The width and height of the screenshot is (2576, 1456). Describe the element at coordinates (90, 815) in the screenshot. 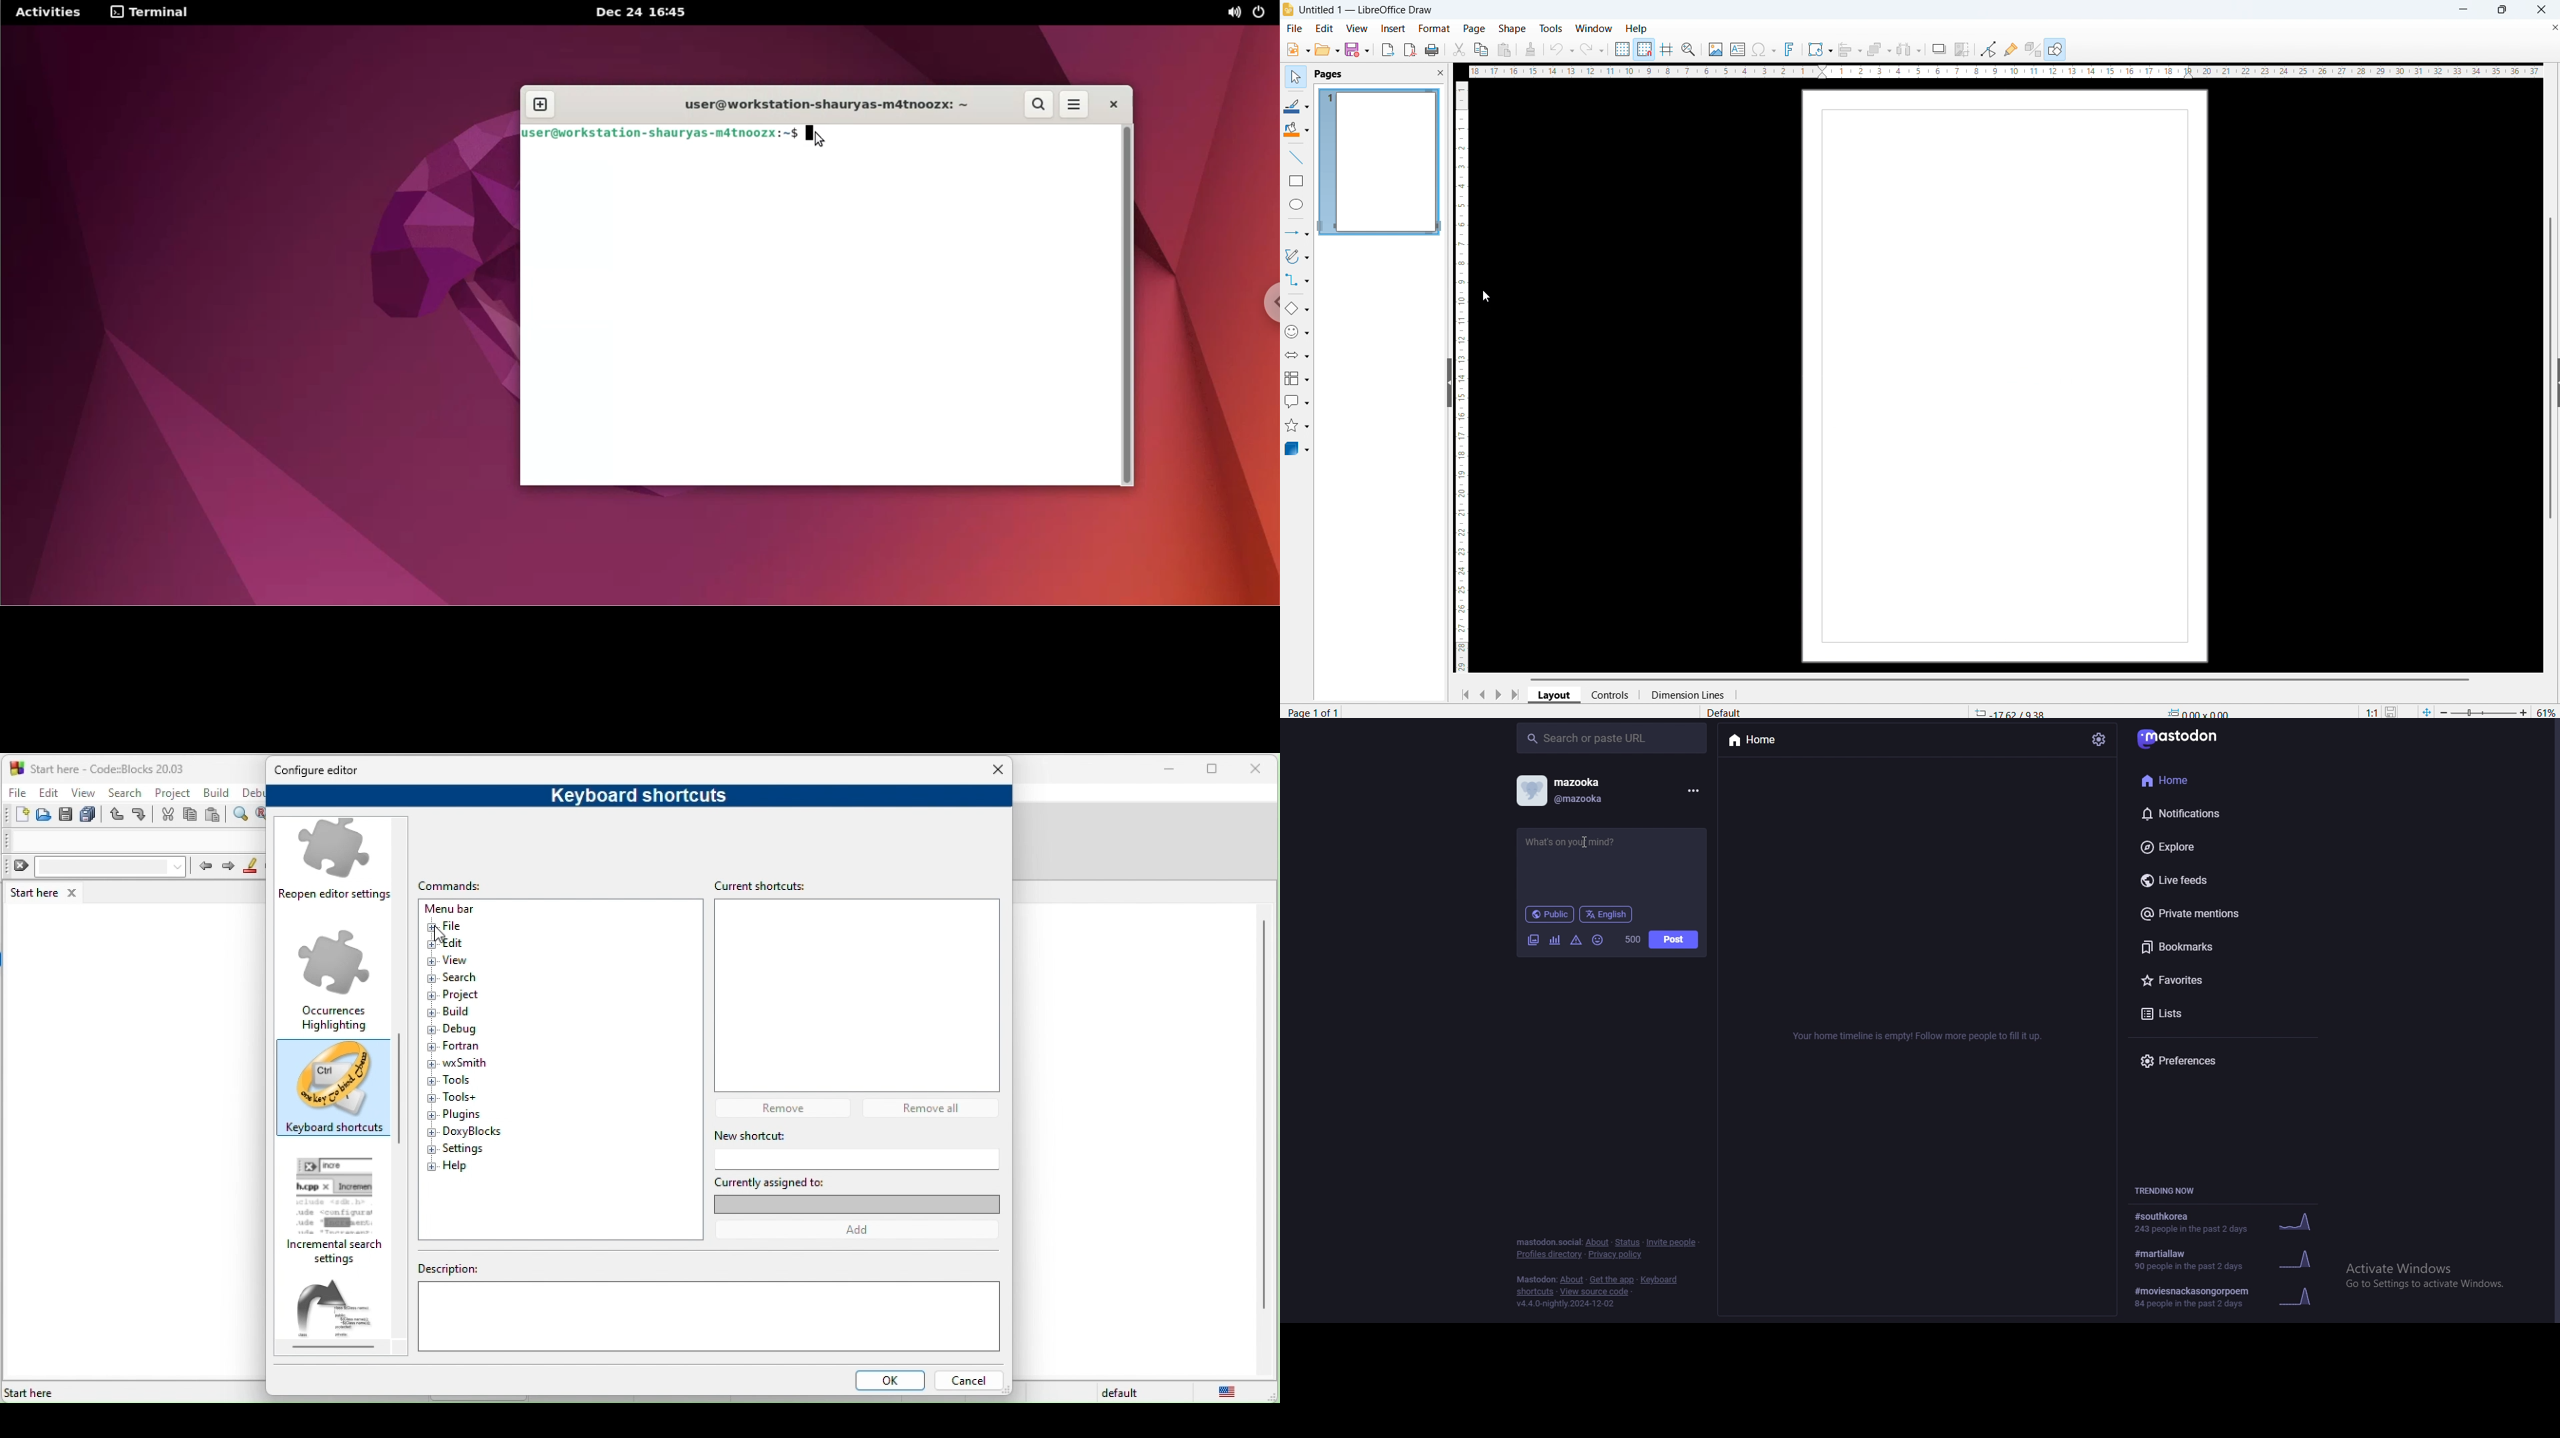

I see `save everything` at that location.